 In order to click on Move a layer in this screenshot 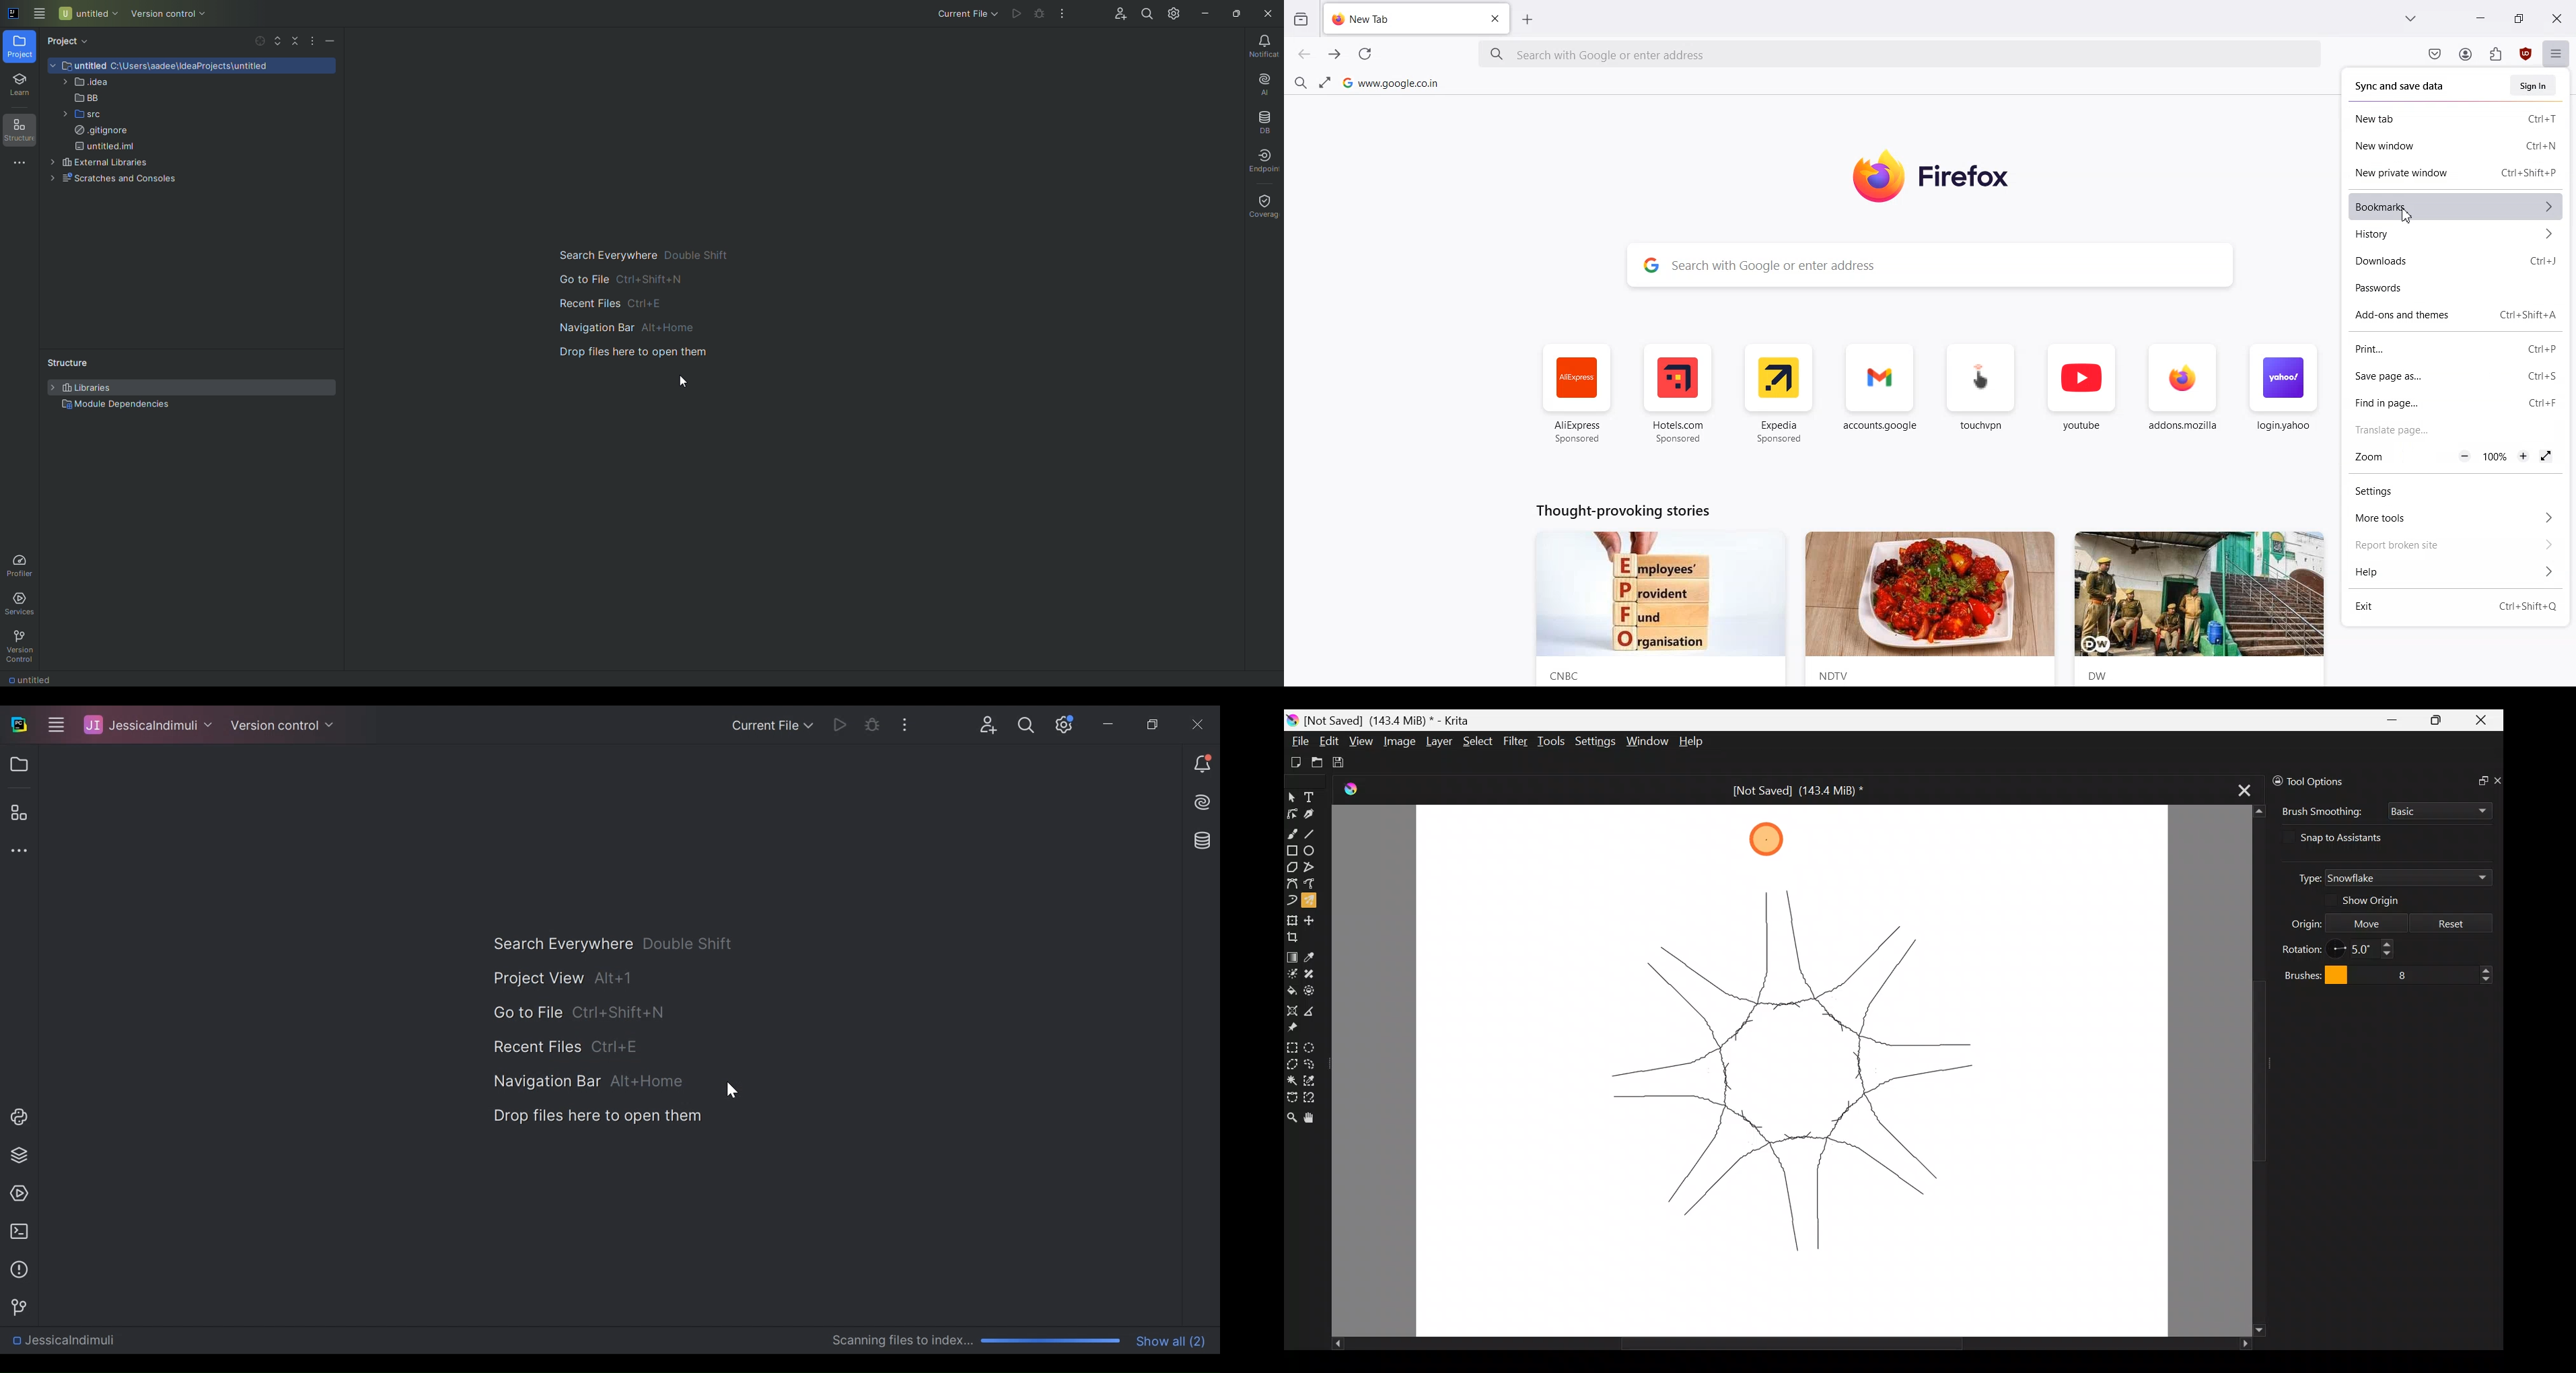, I will do `click(1312, 920)`.